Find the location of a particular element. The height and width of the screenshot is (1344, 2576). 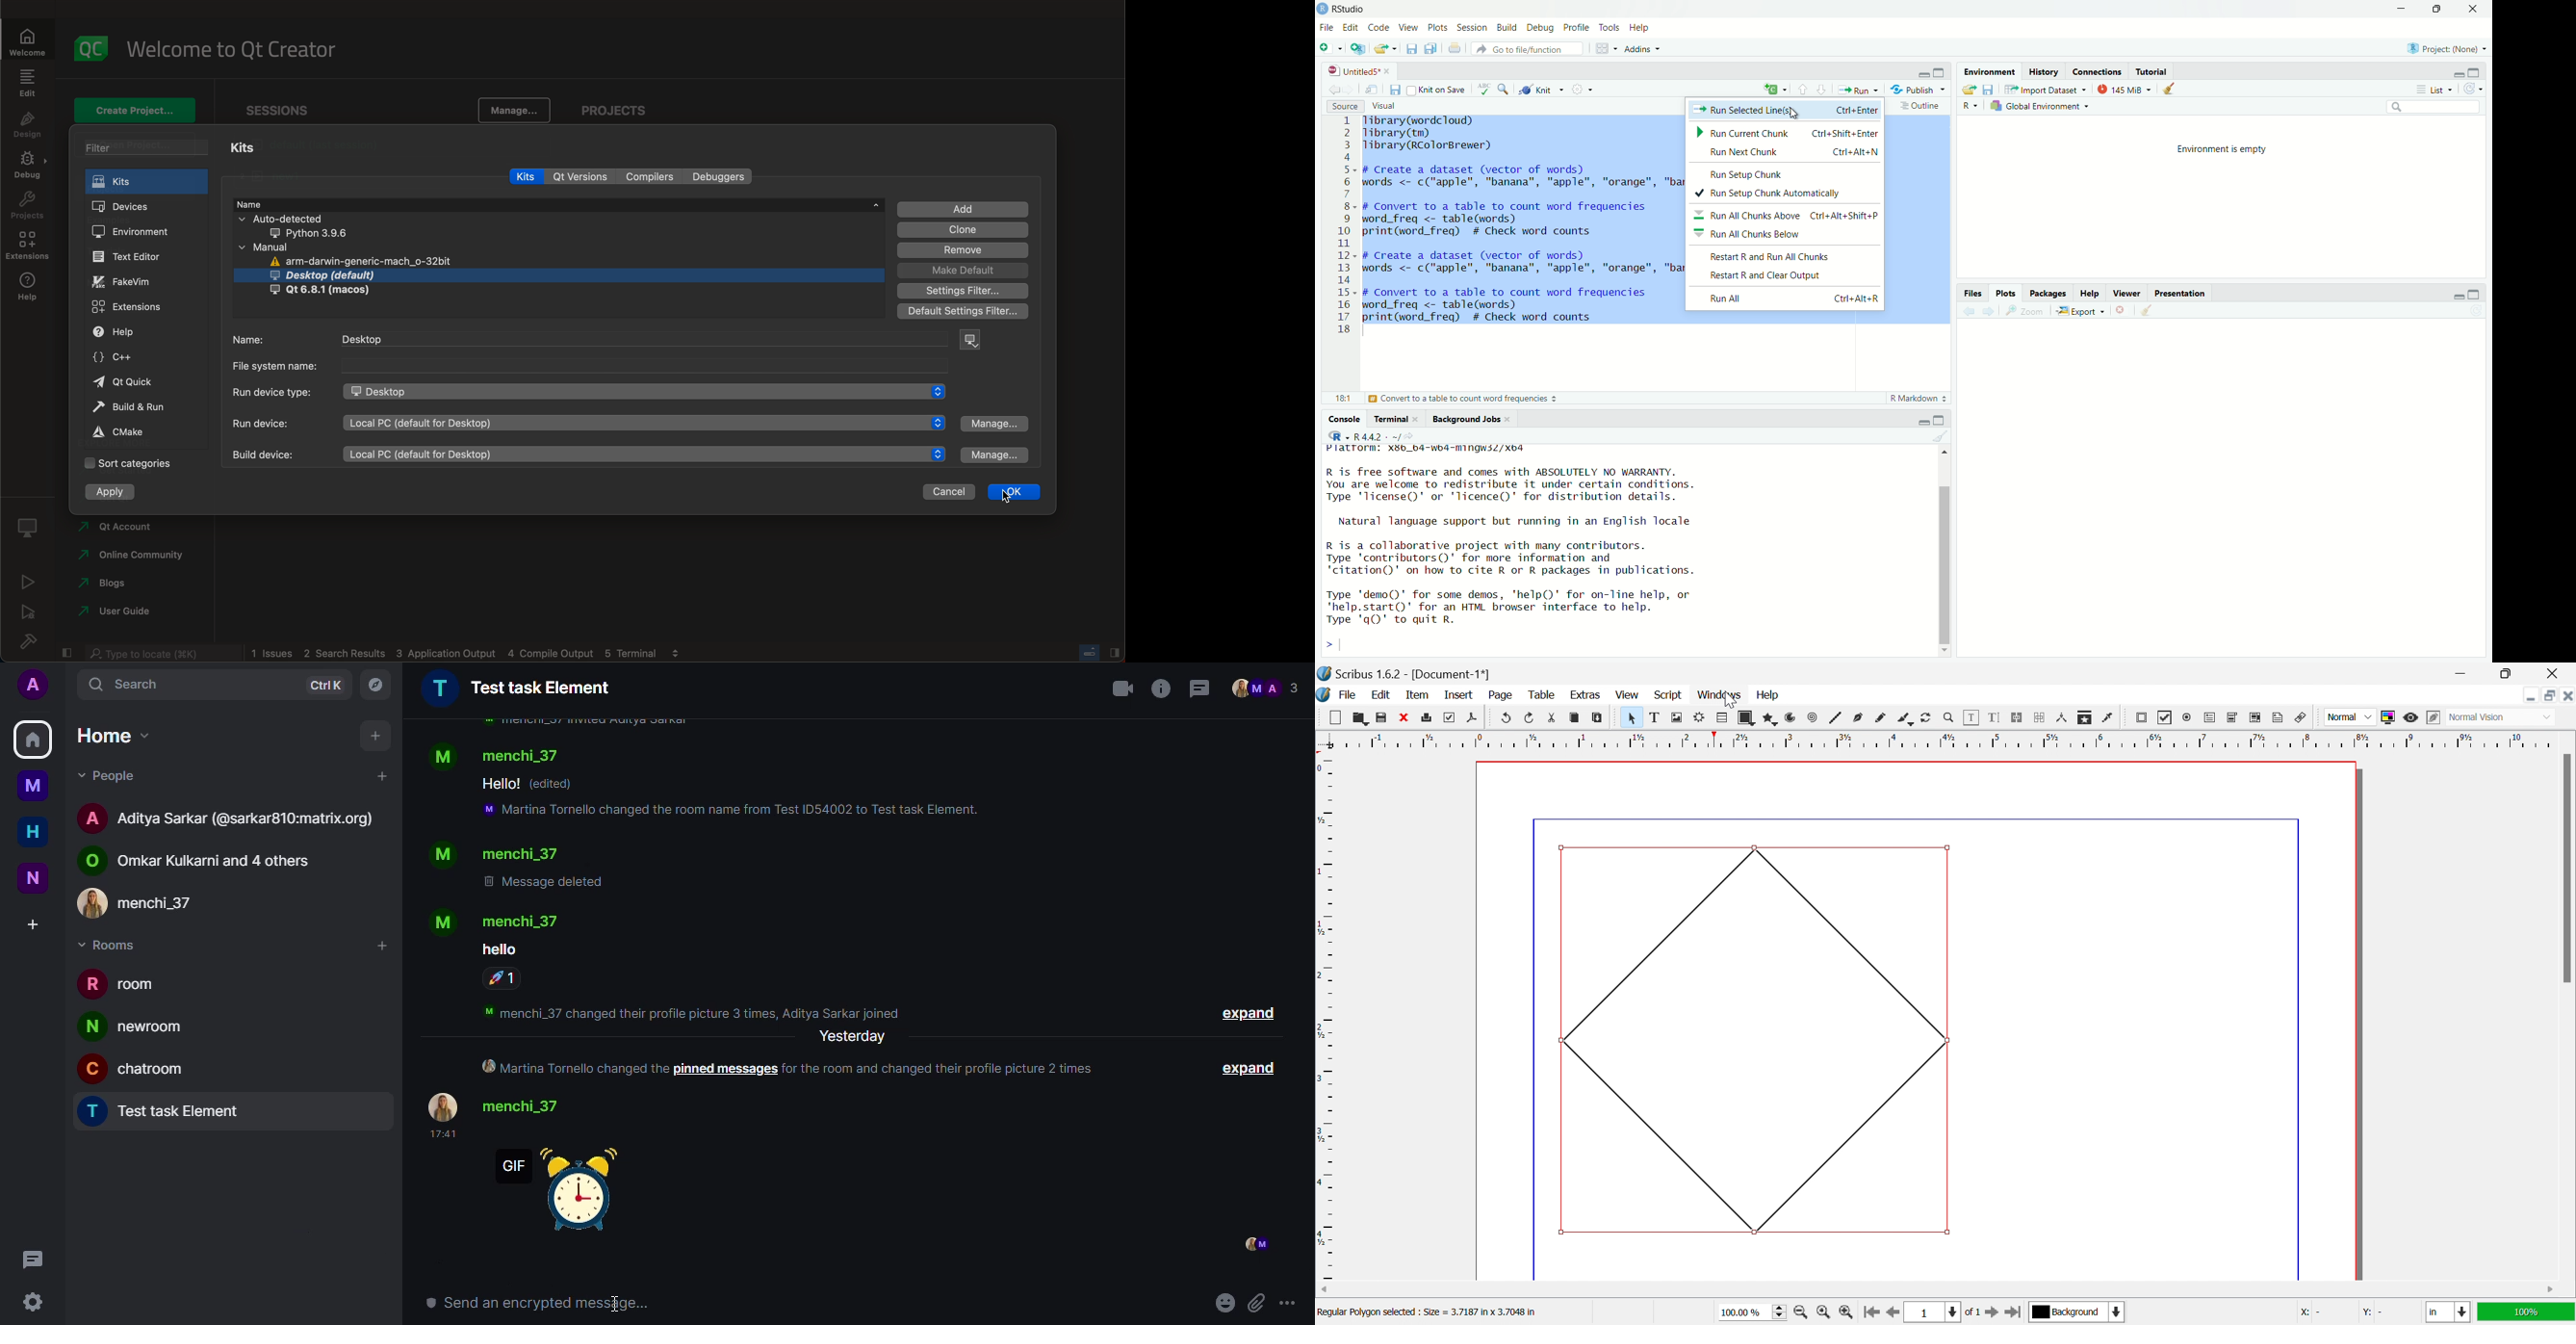

Debug is located at coordinates (1539, 29).